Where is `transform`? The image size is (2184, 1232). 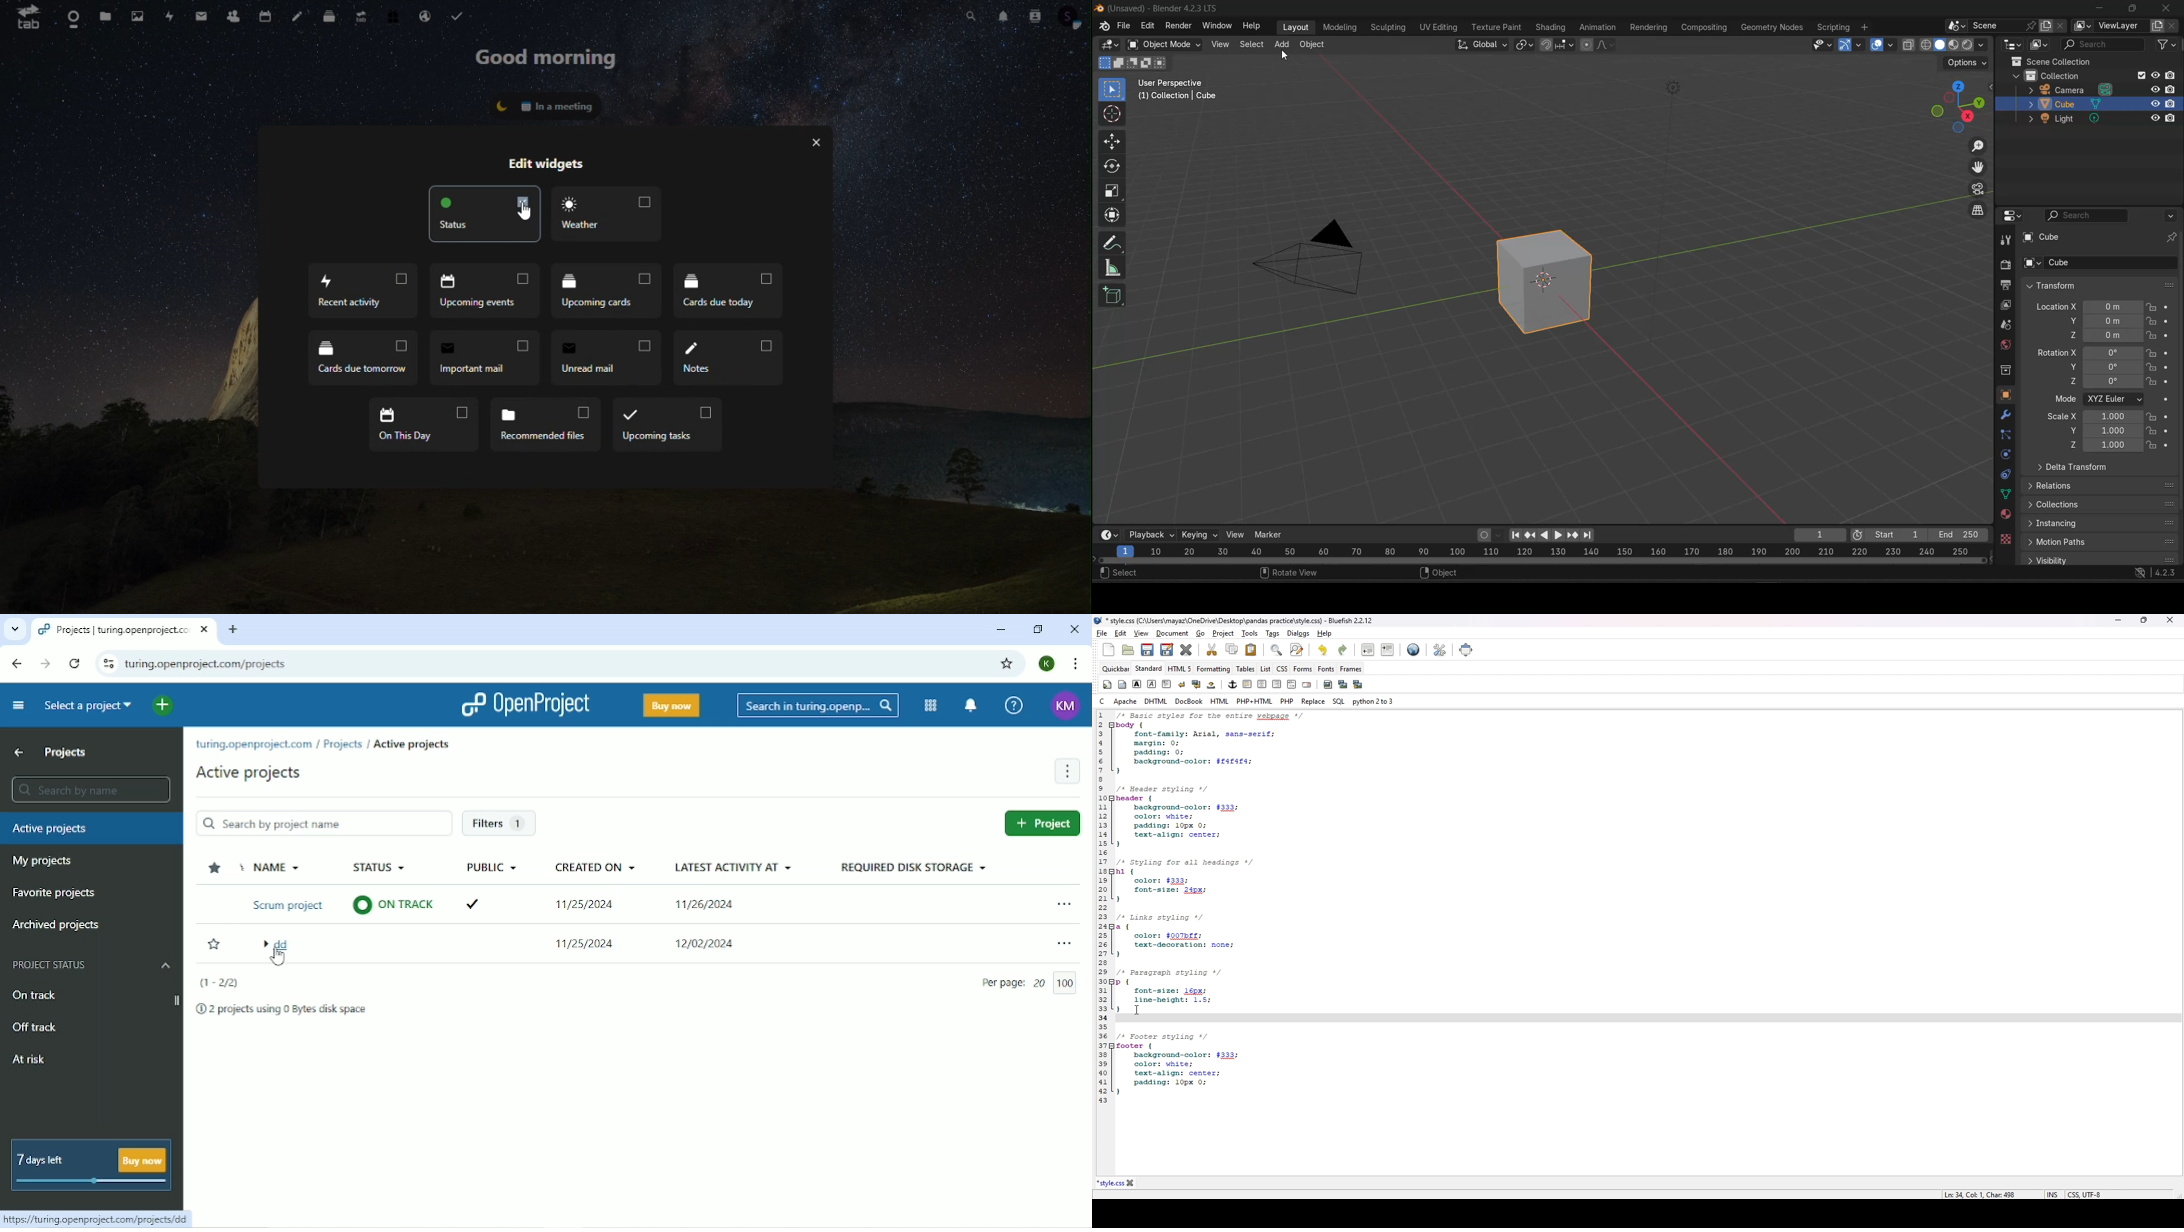
transform is located at coordinates (1113, 216).